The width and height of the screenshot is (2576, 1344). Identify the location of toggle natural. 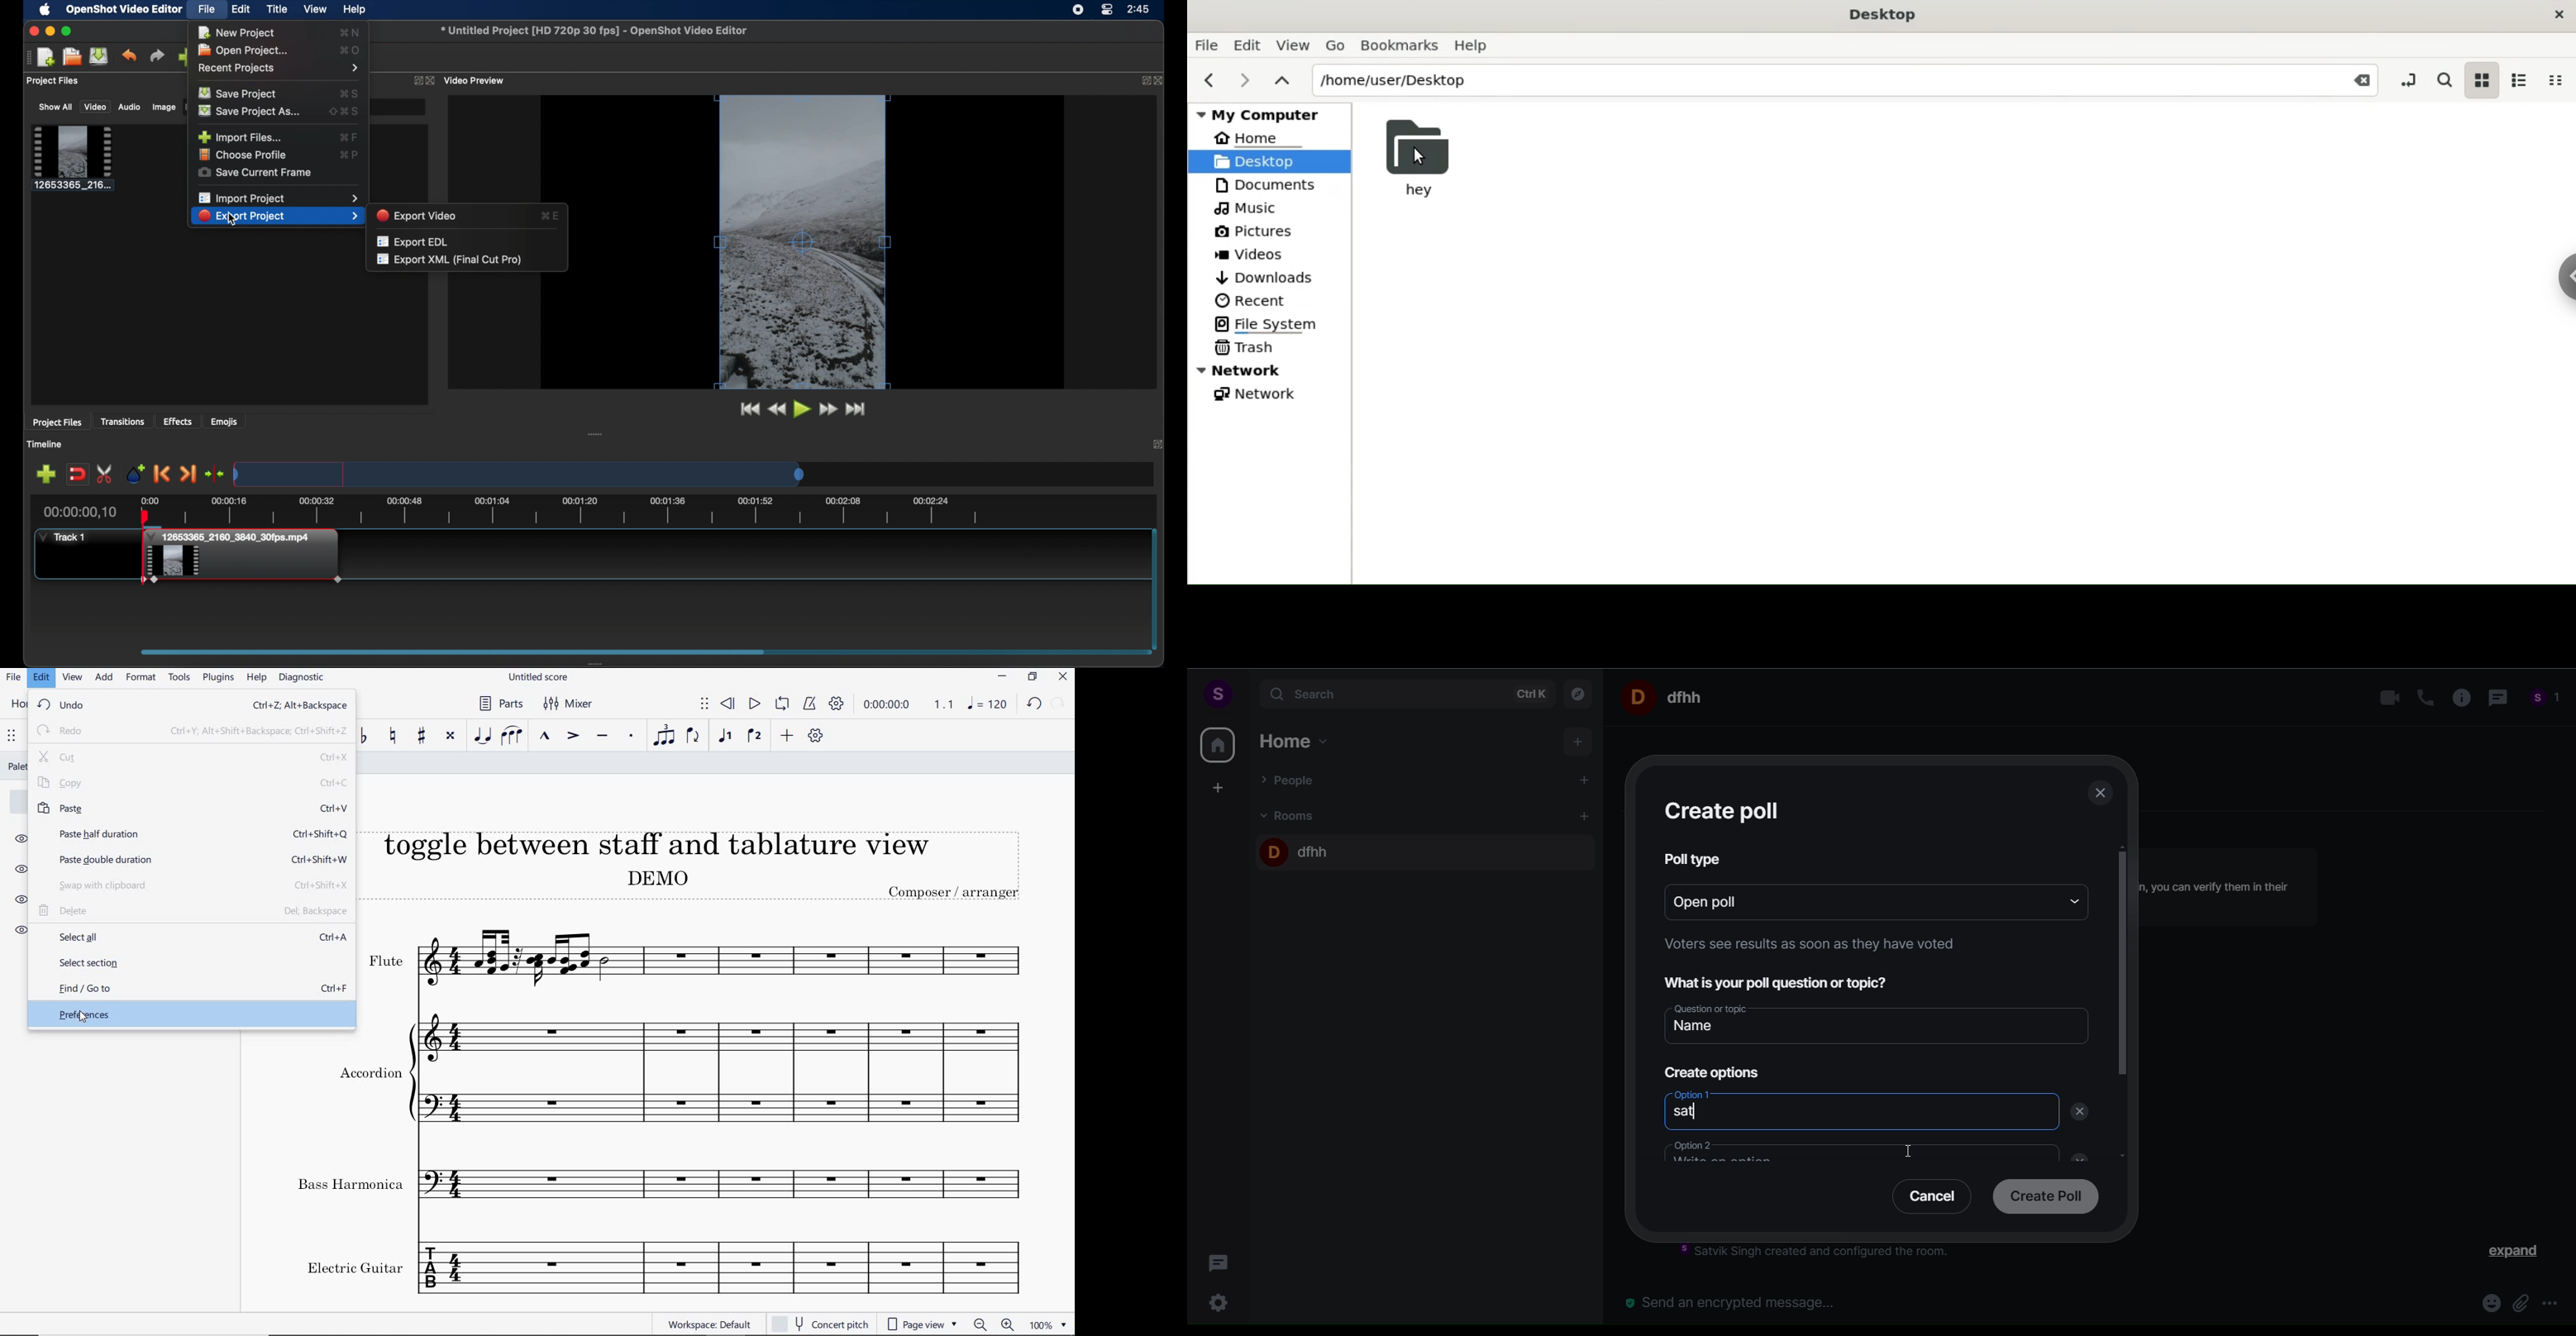
(394, 736).